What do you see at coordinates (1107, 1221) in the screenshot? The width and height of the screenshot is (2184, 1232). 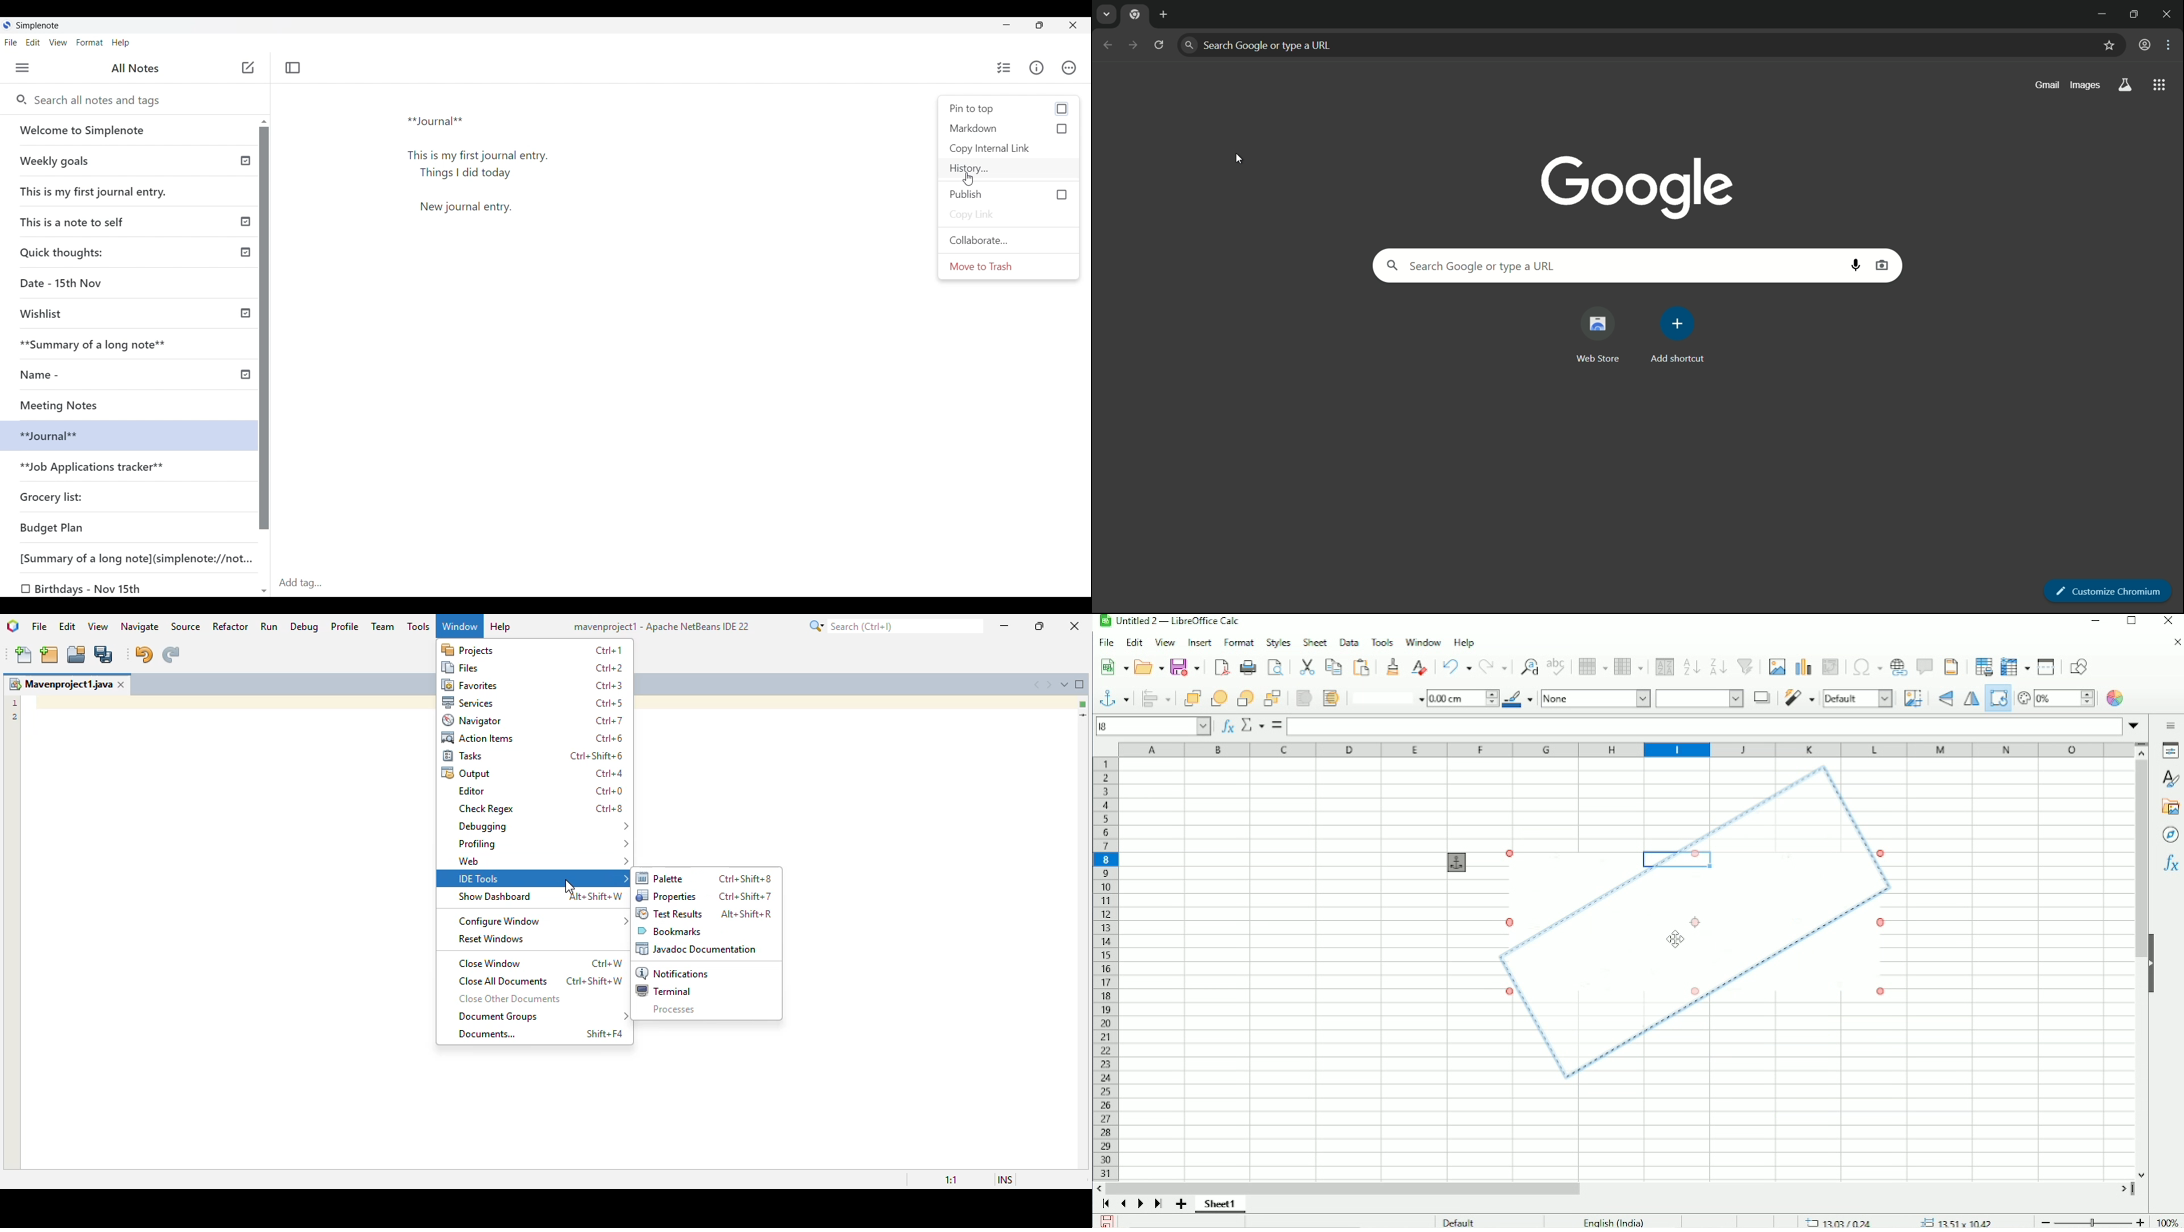 I see `Save` at bounding box center [1107, 1221].